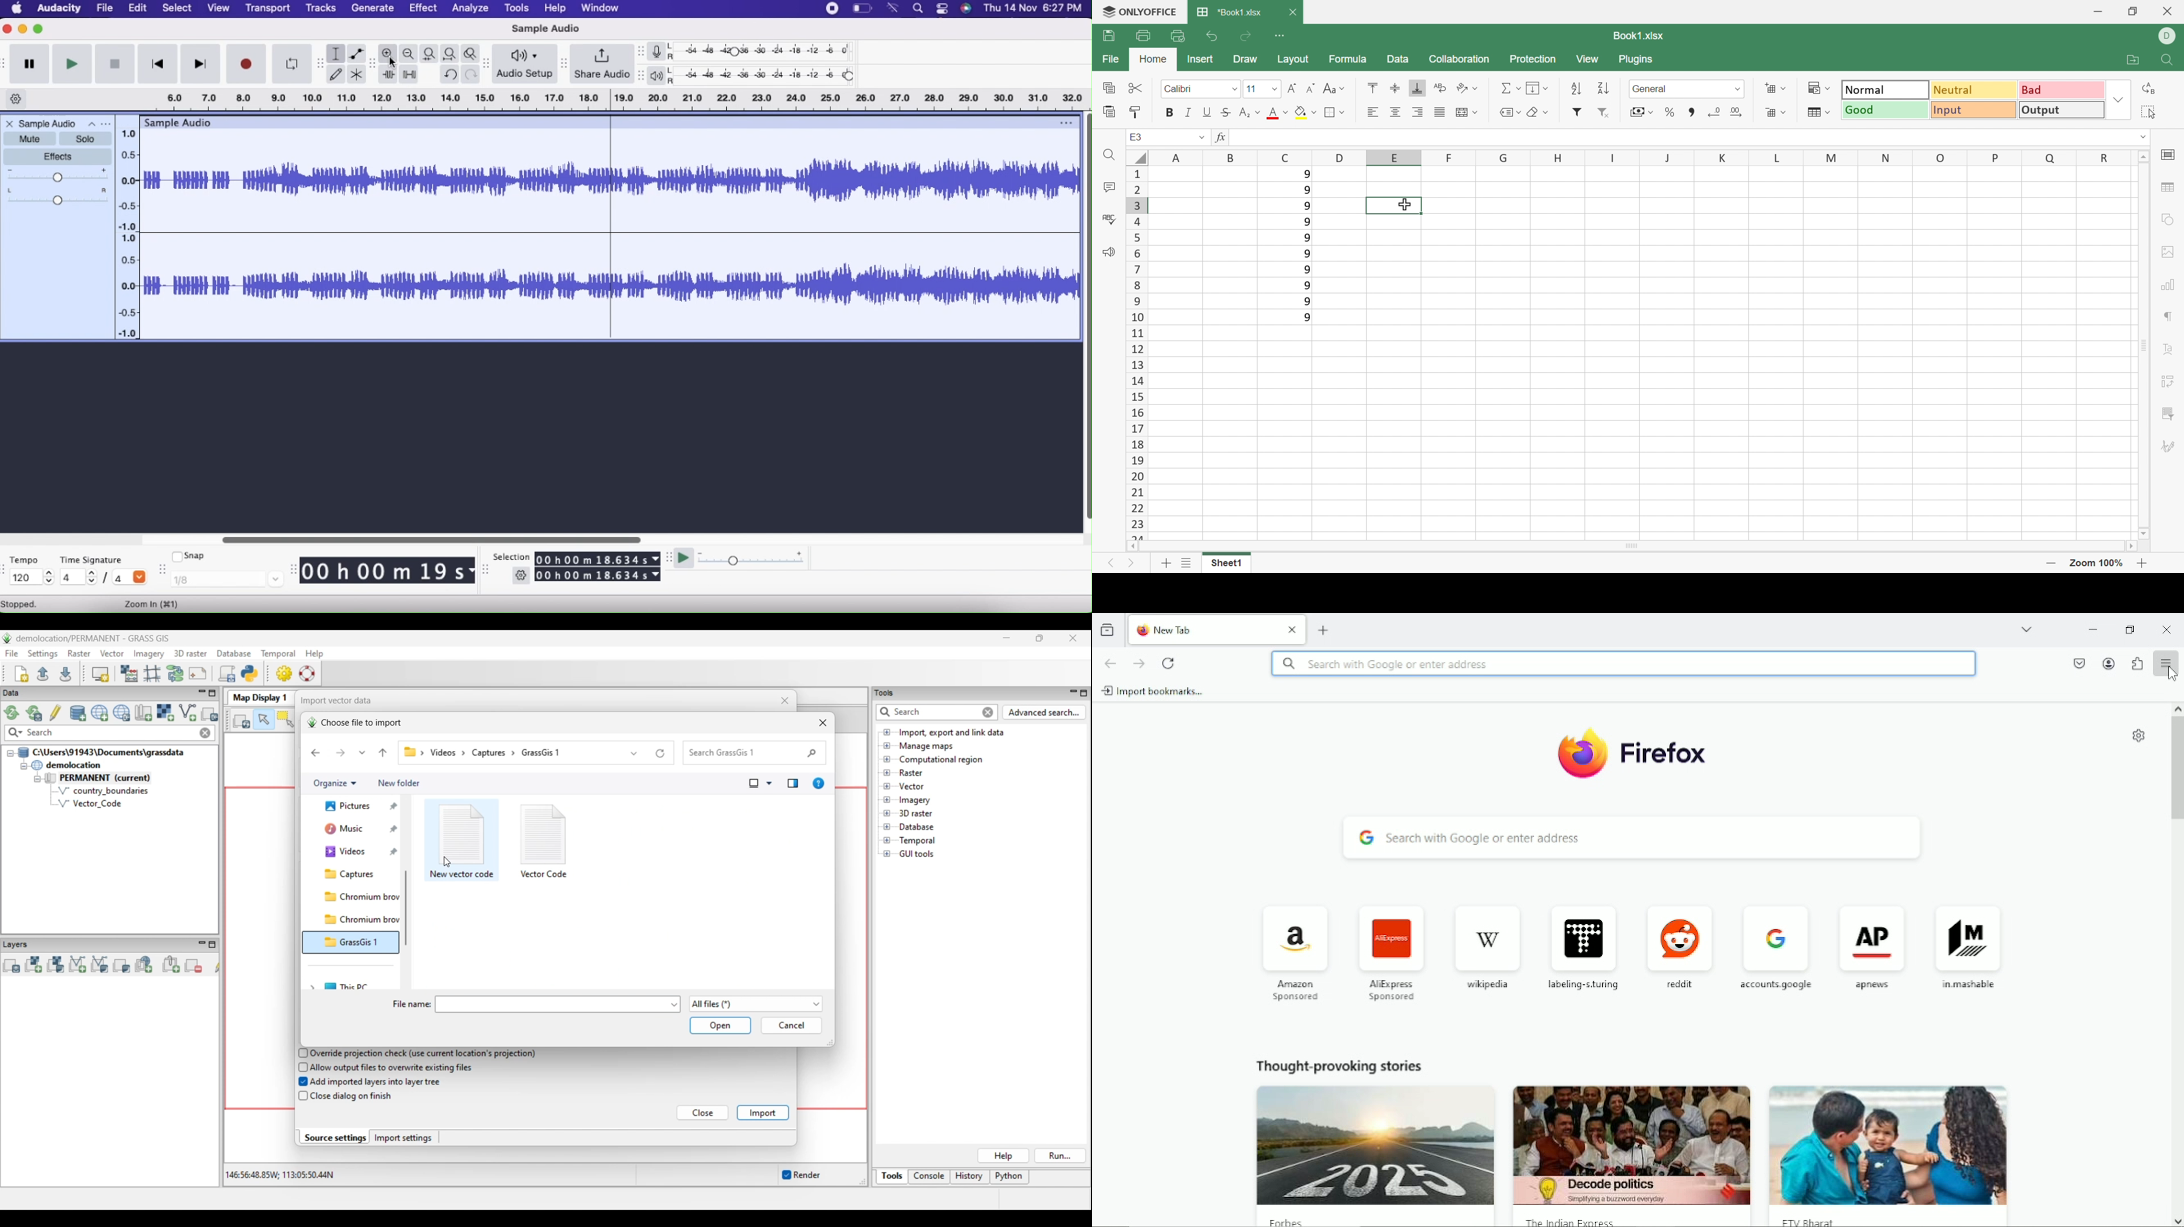  I want to click on Playback meter, so click(661, 75).